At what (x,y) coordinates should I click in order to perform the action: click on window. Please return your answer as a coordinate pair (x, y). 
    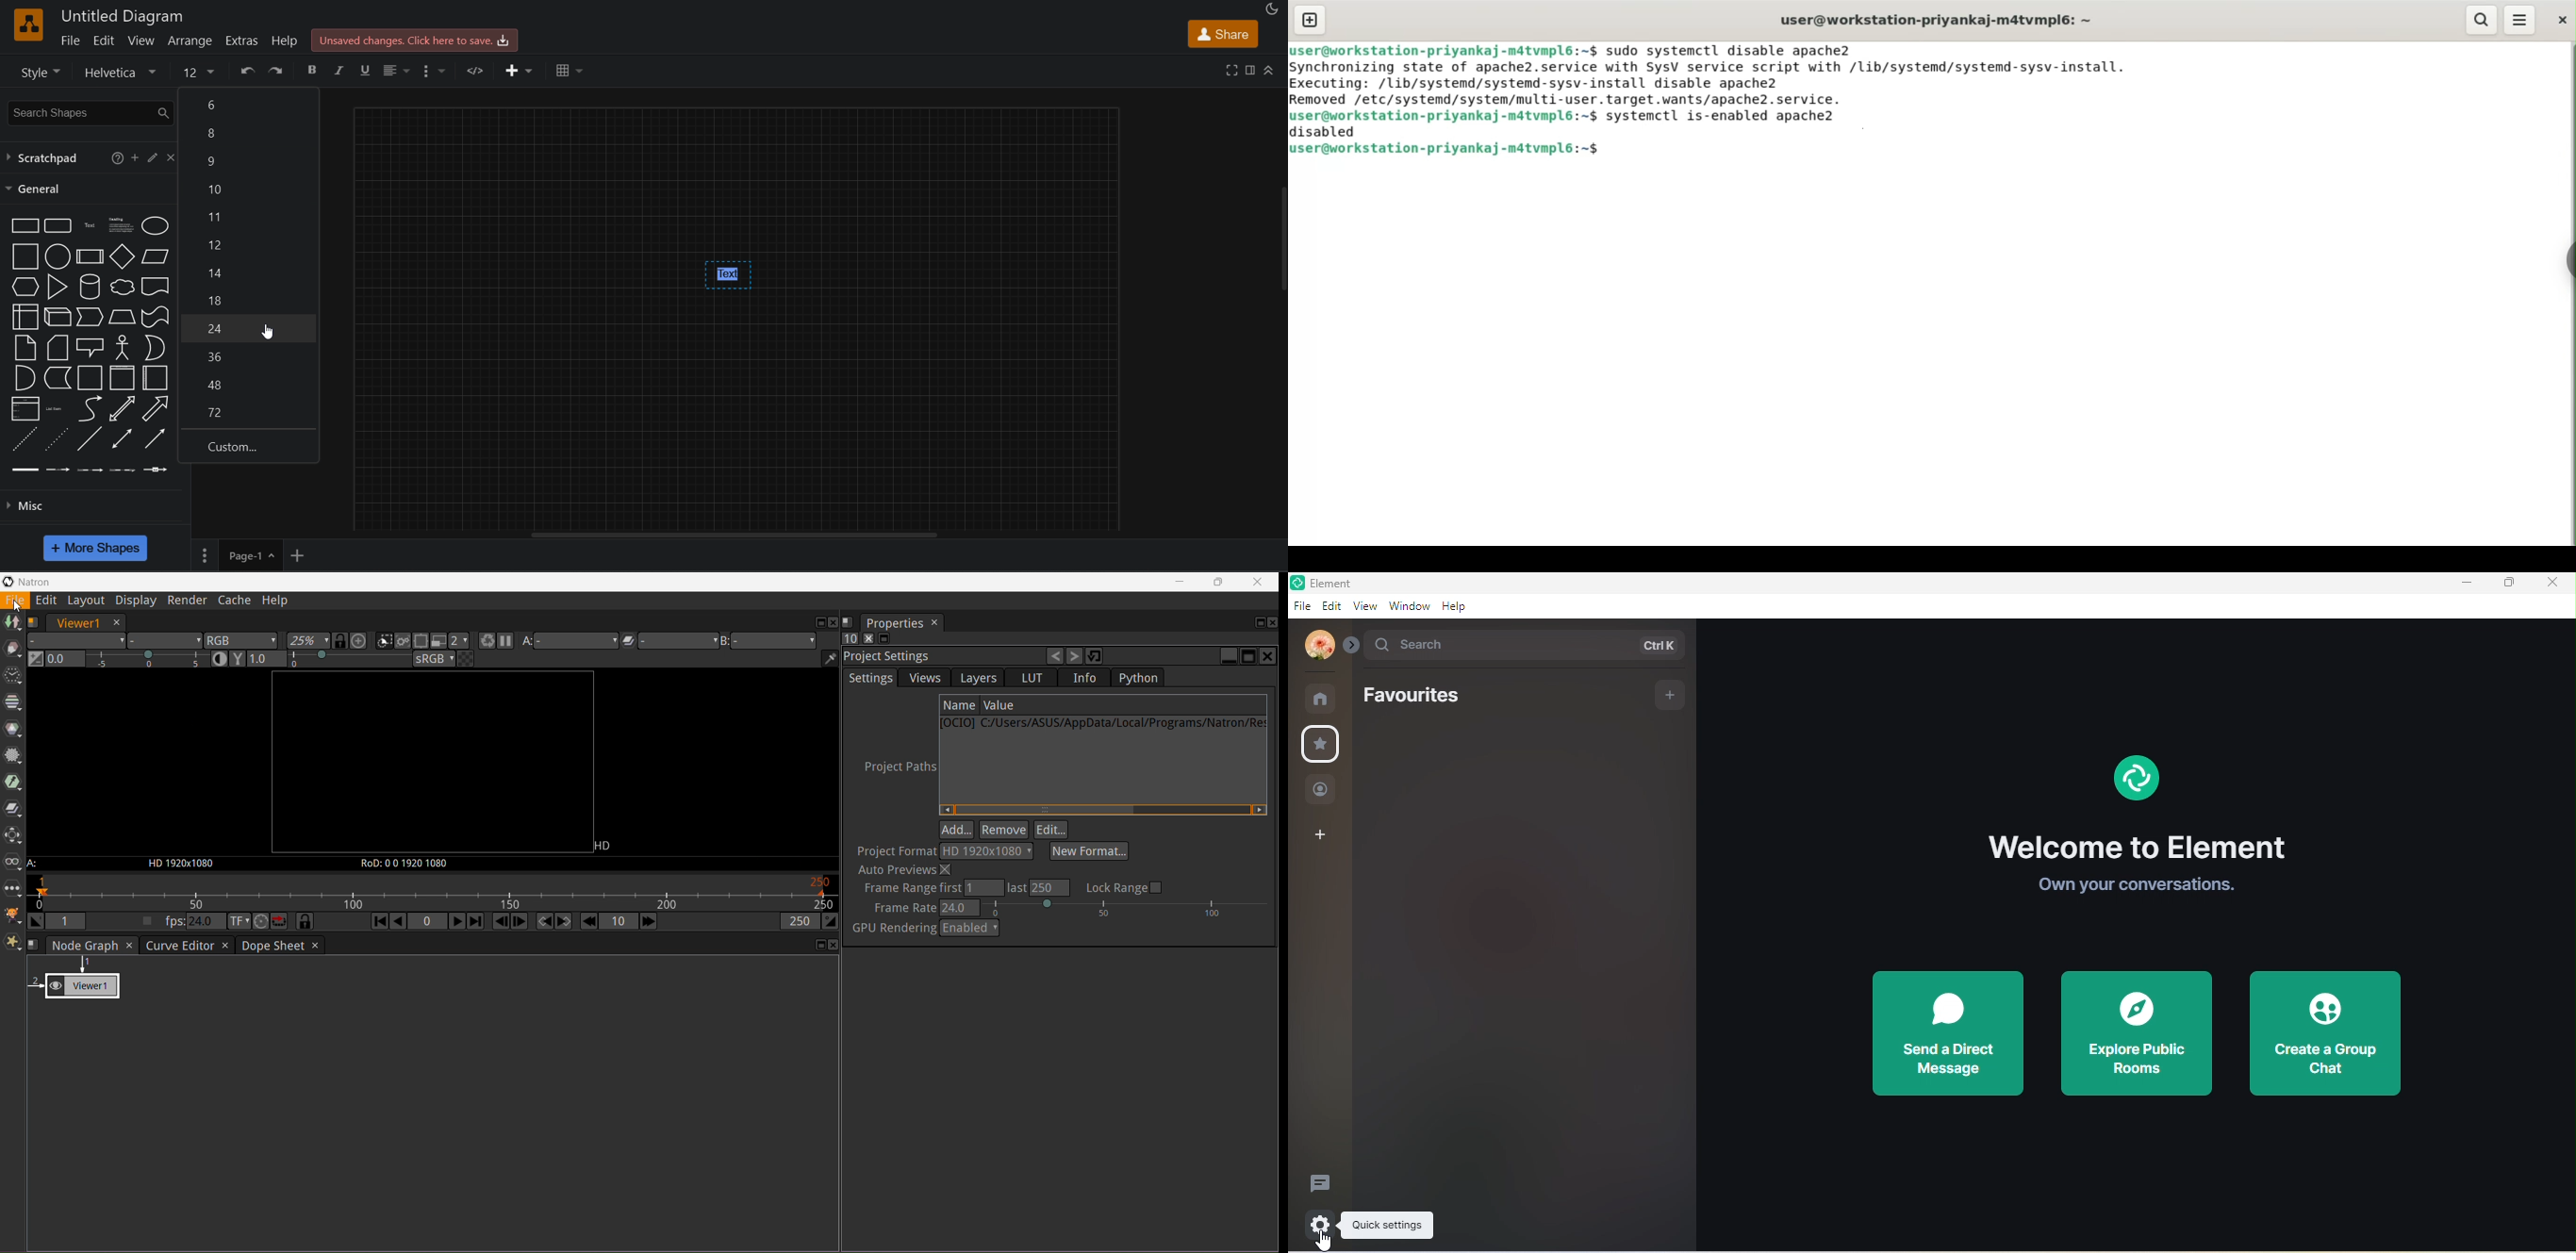
    Looking at the image, I should click on (1408, 607).